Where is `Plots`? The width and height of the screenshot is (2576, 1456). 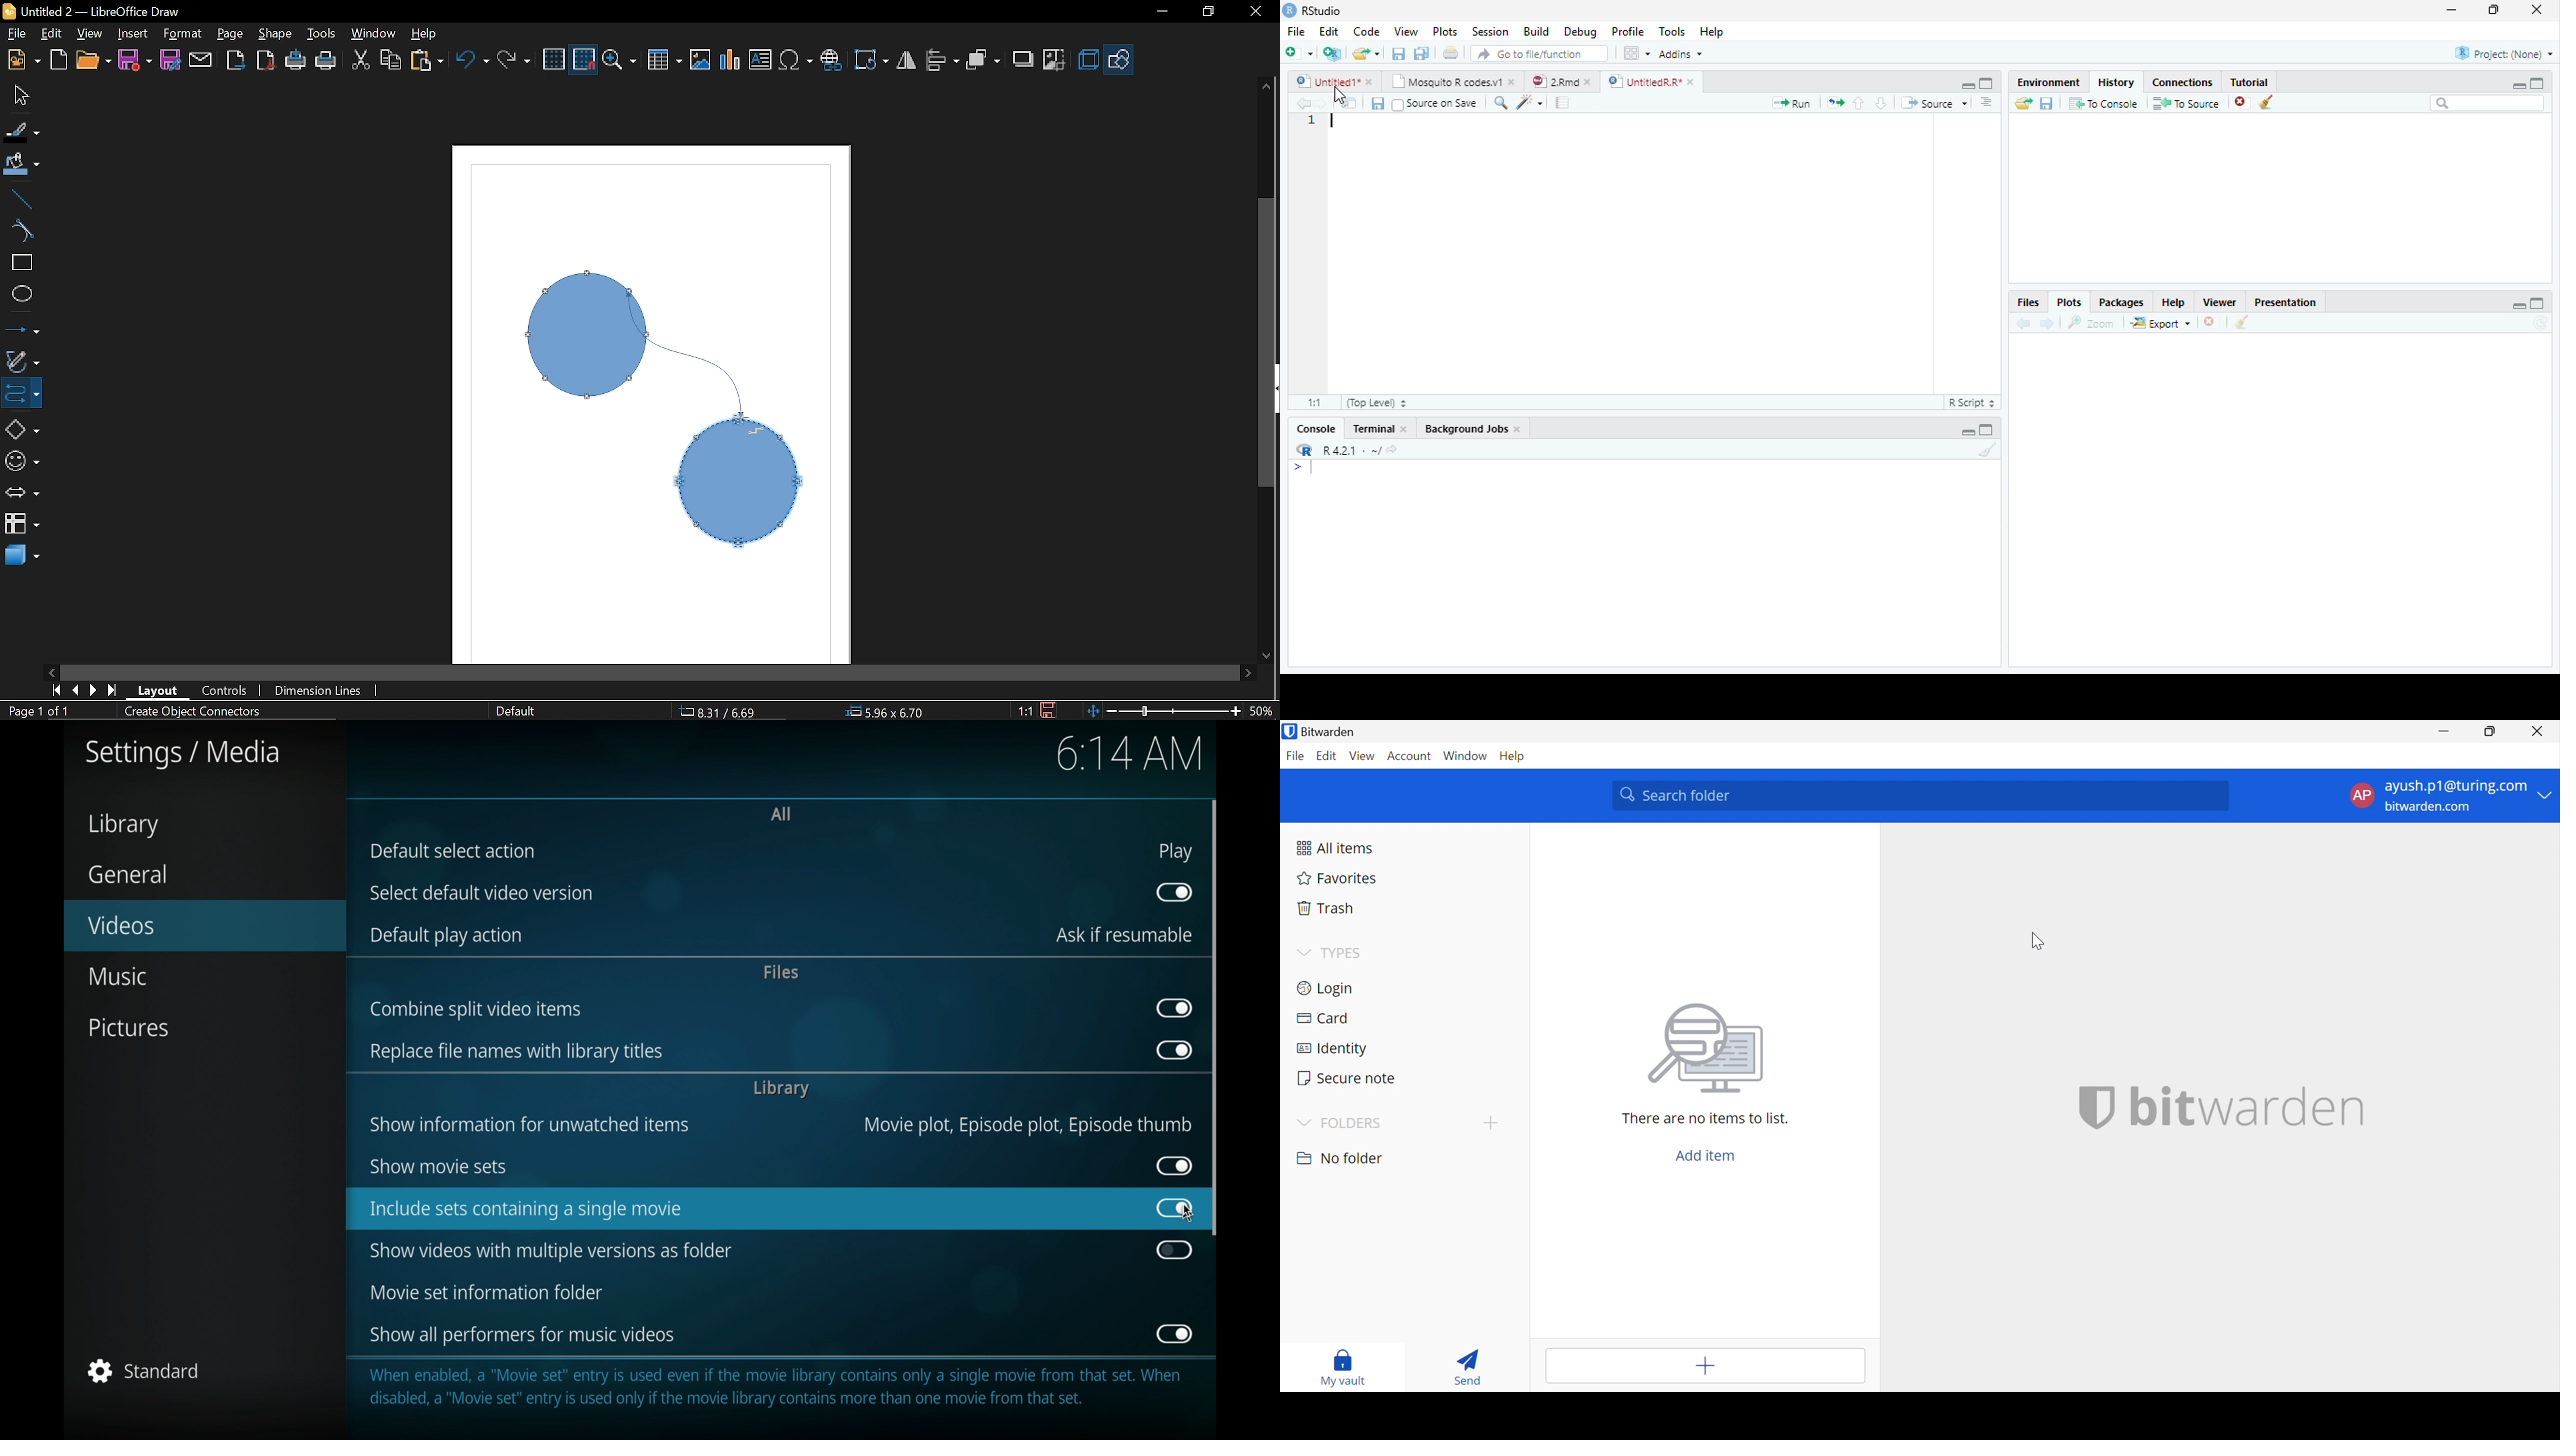 Plots is located at coordinates (1443, 31).